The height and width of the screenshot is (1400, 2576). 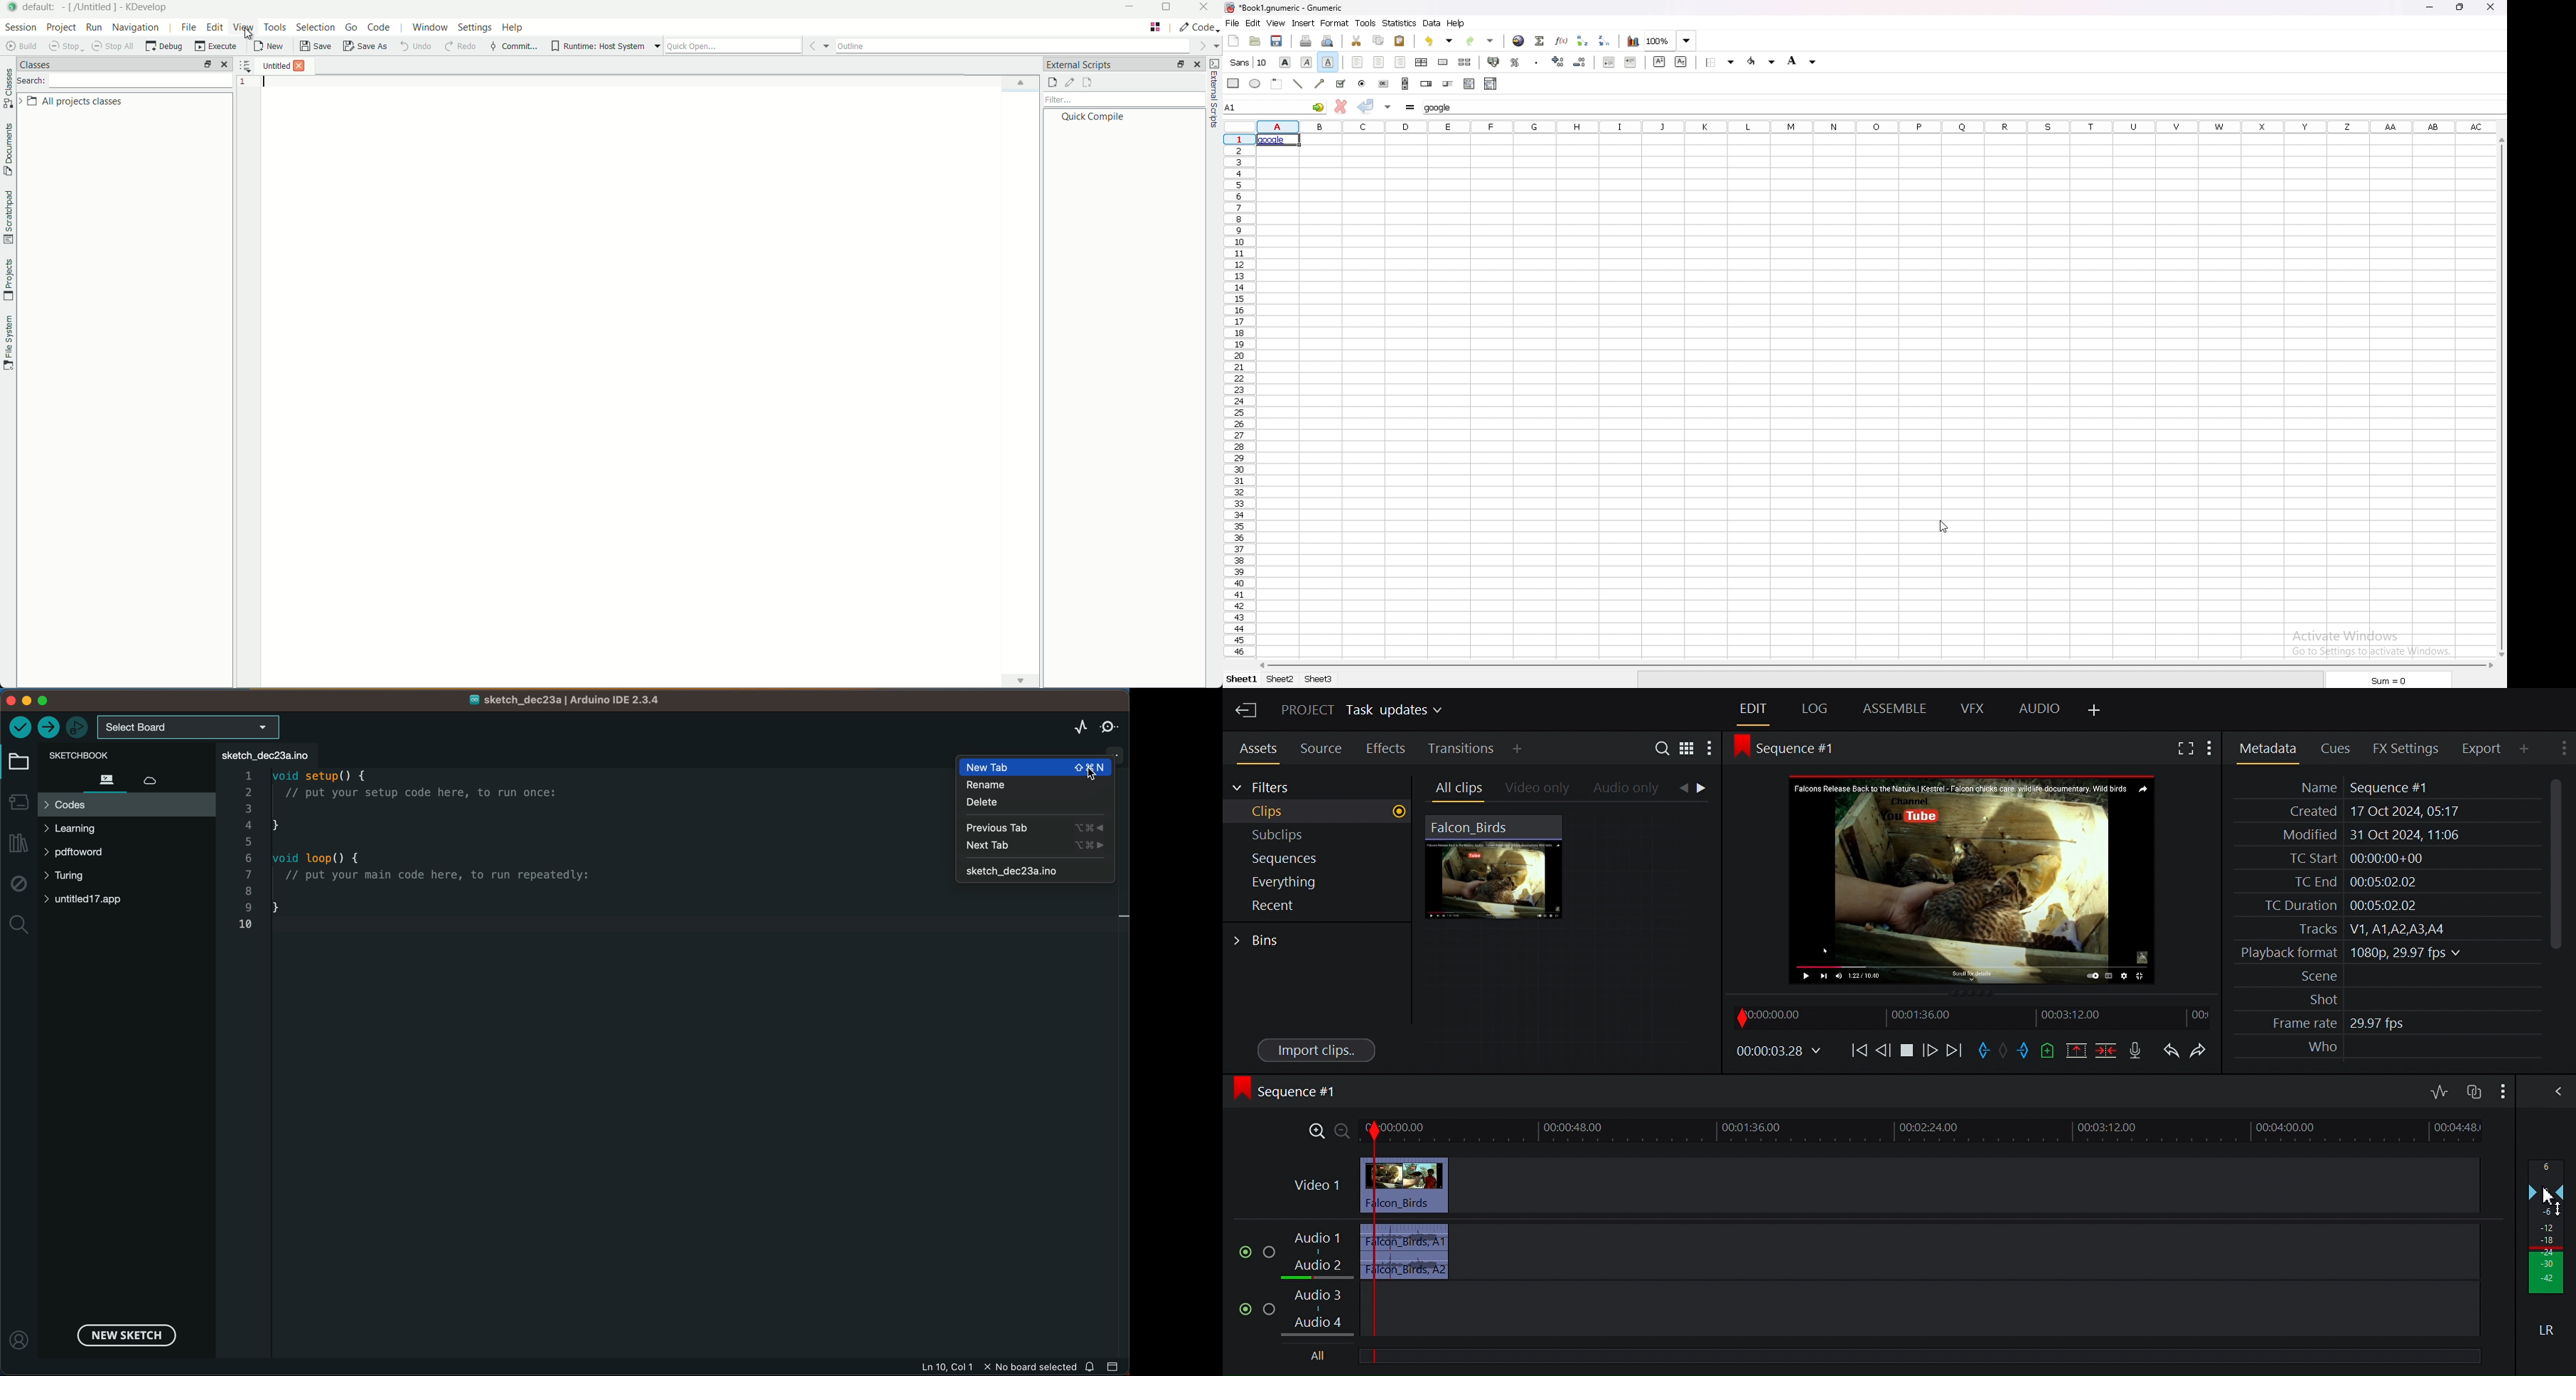 I want to click on Toggle audio track sync, so click(x=2472, y=1090).